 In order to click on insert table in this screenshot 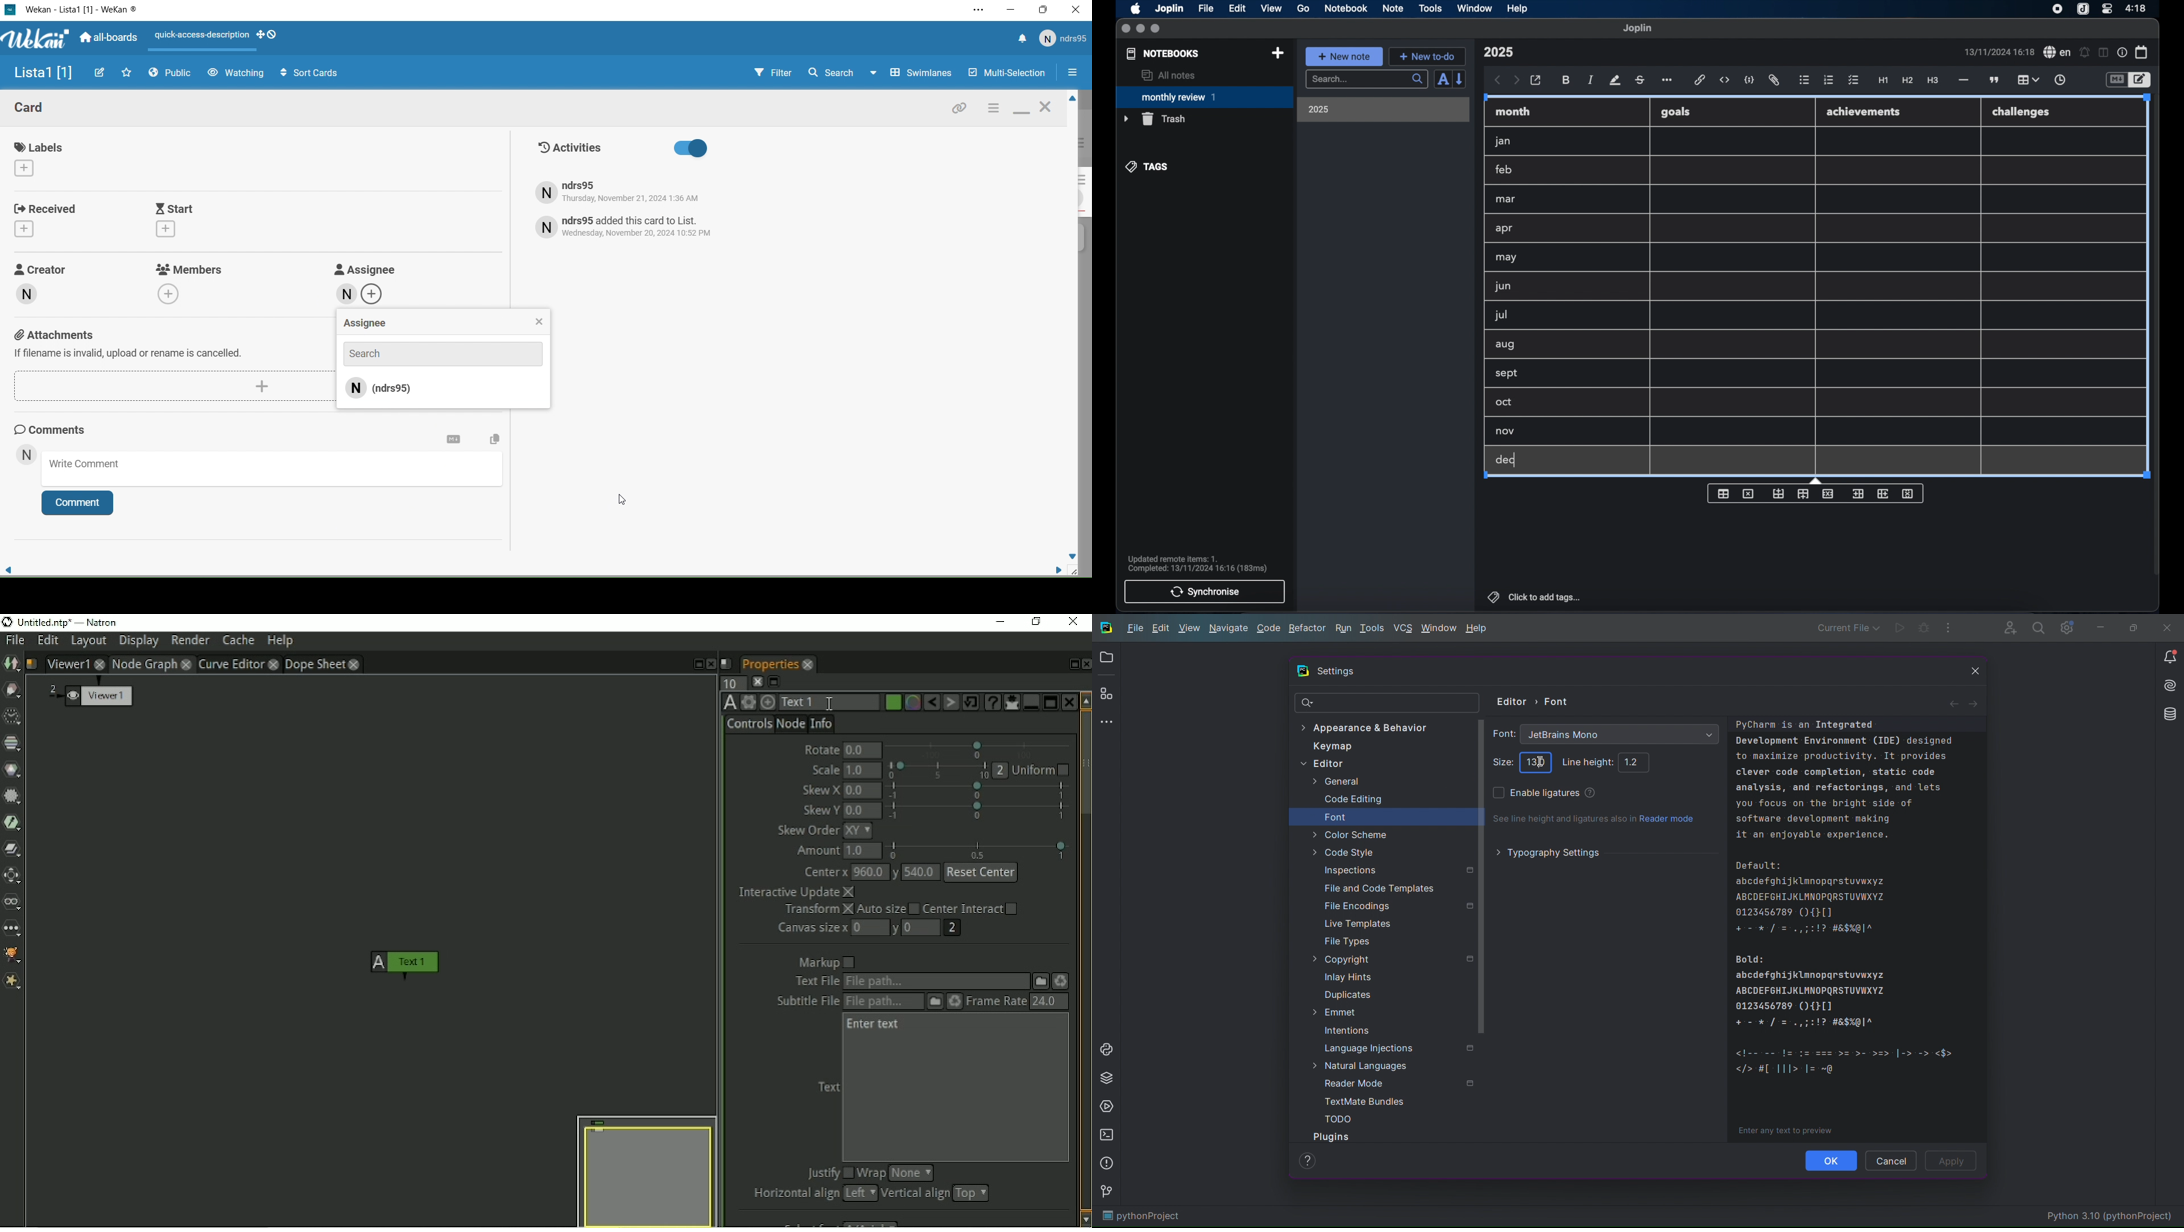, I will do `click(1724, 493)`.